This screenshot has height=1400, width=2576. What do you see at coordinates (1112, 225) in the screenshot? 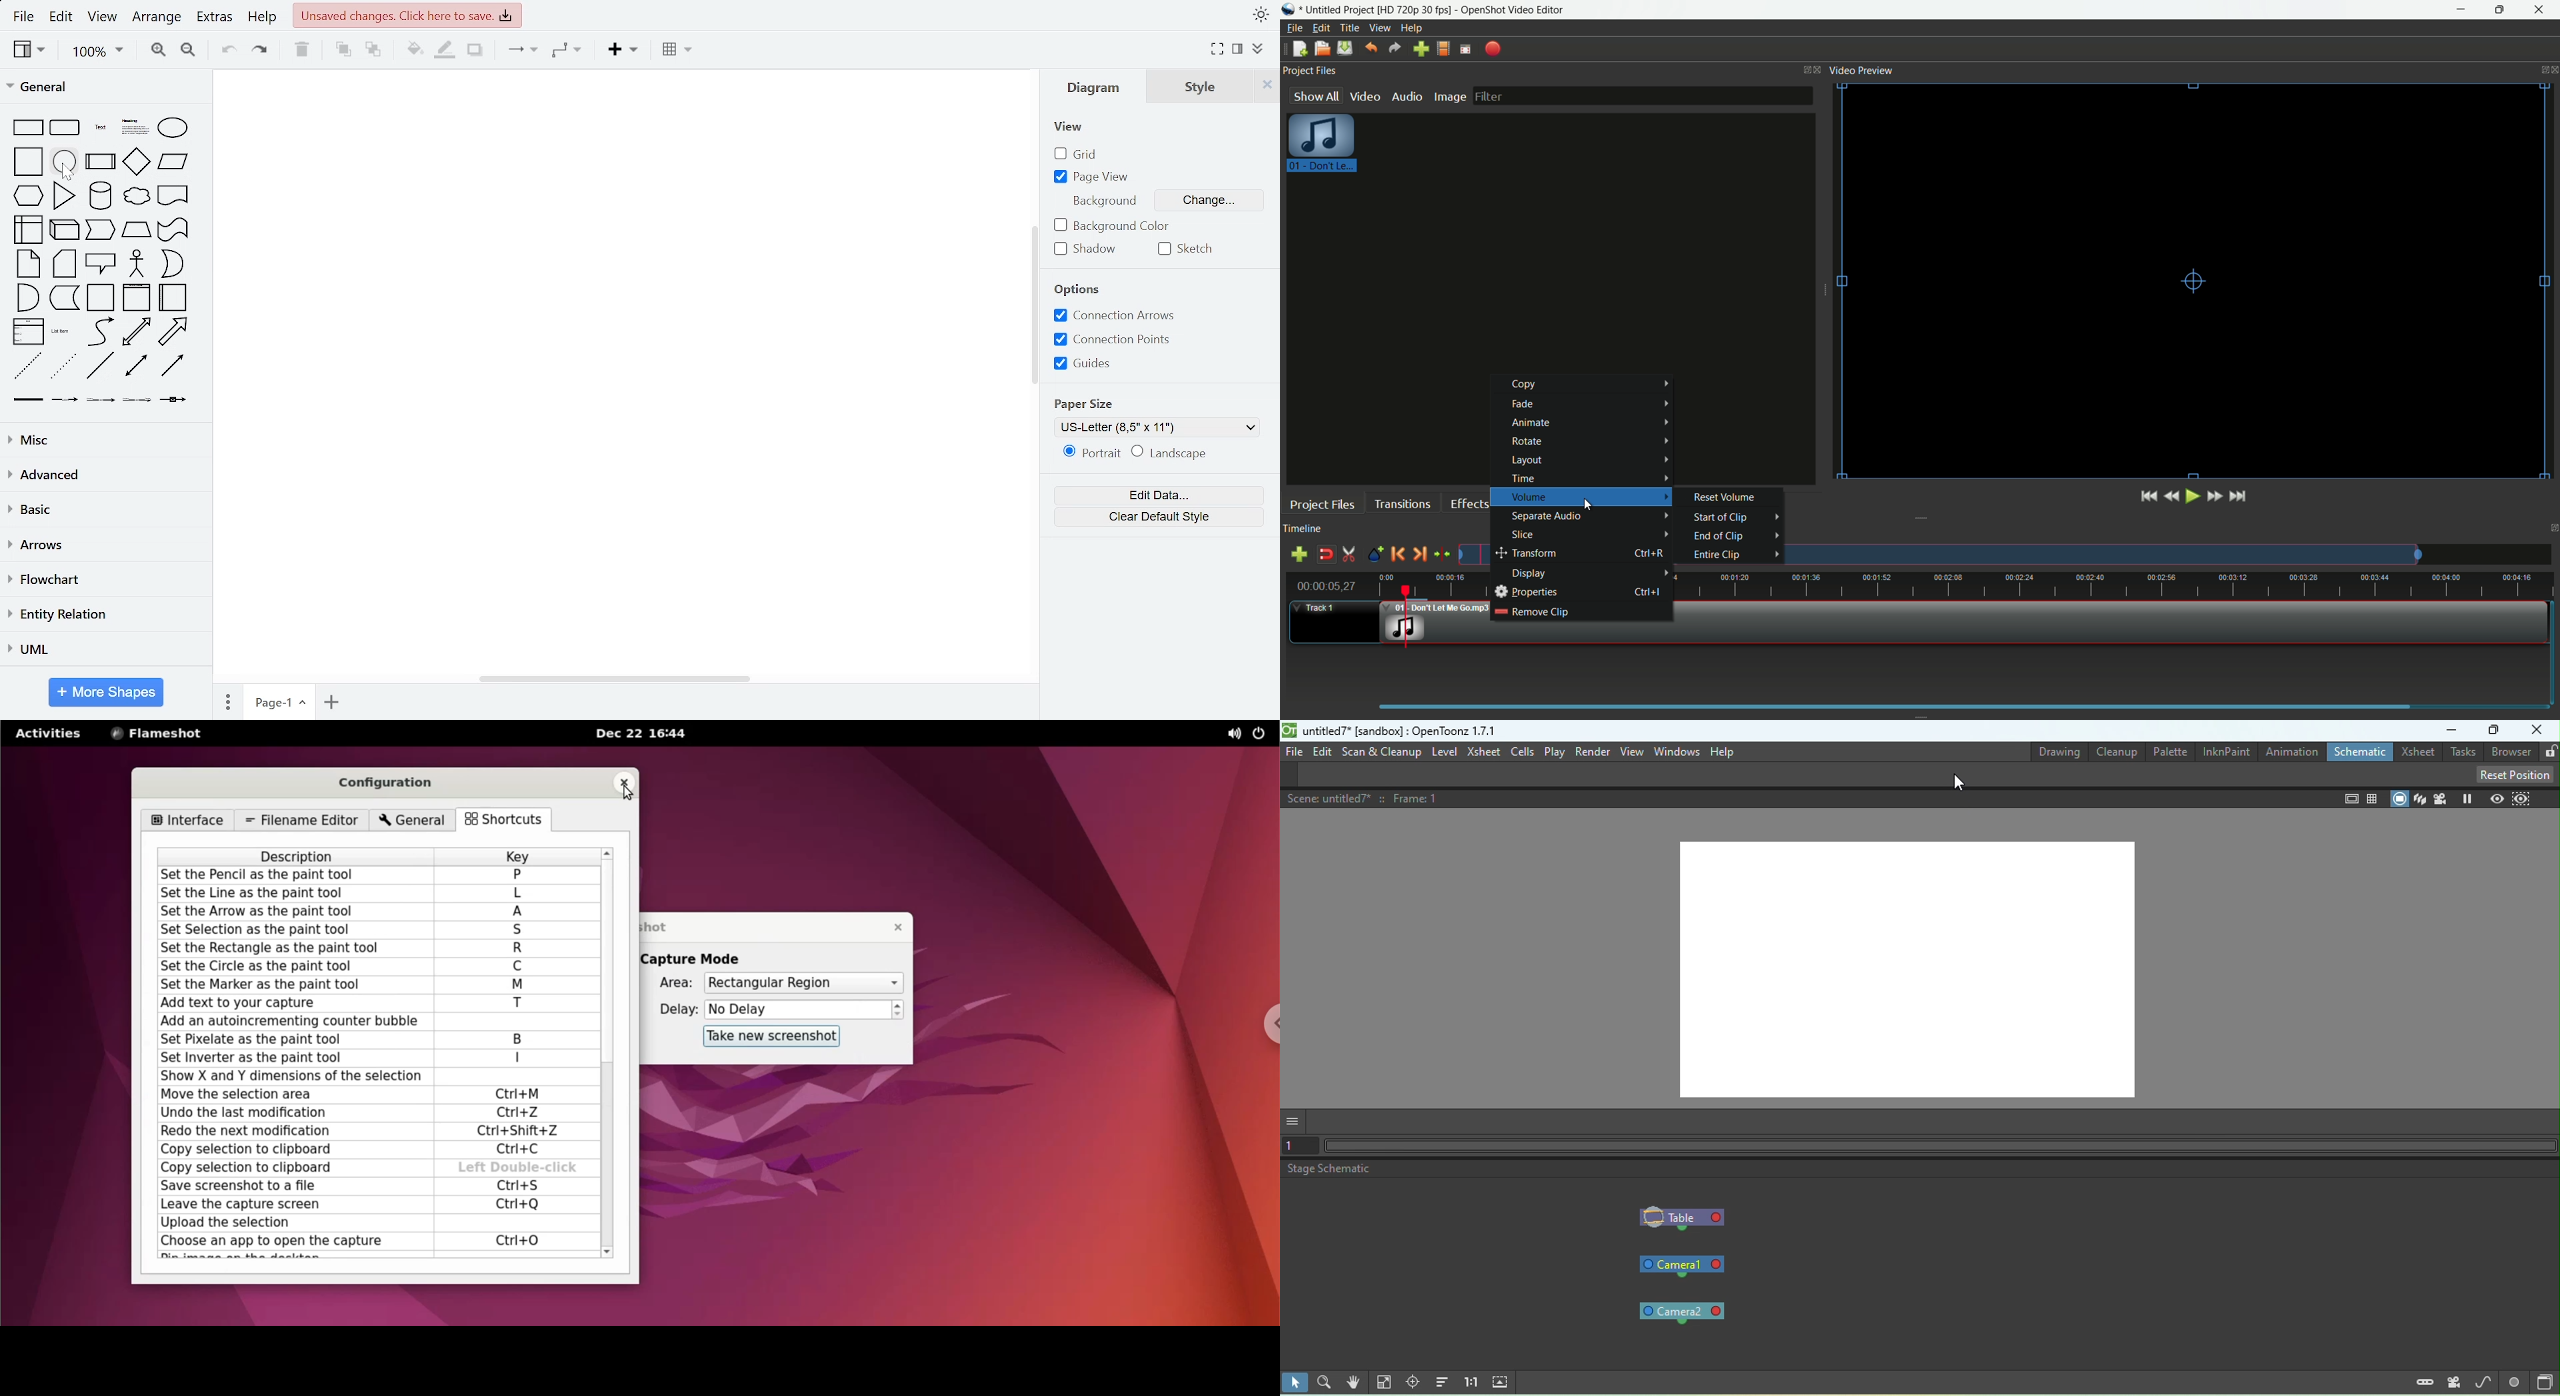
I see `background color` at bounding box center [1112, 225].